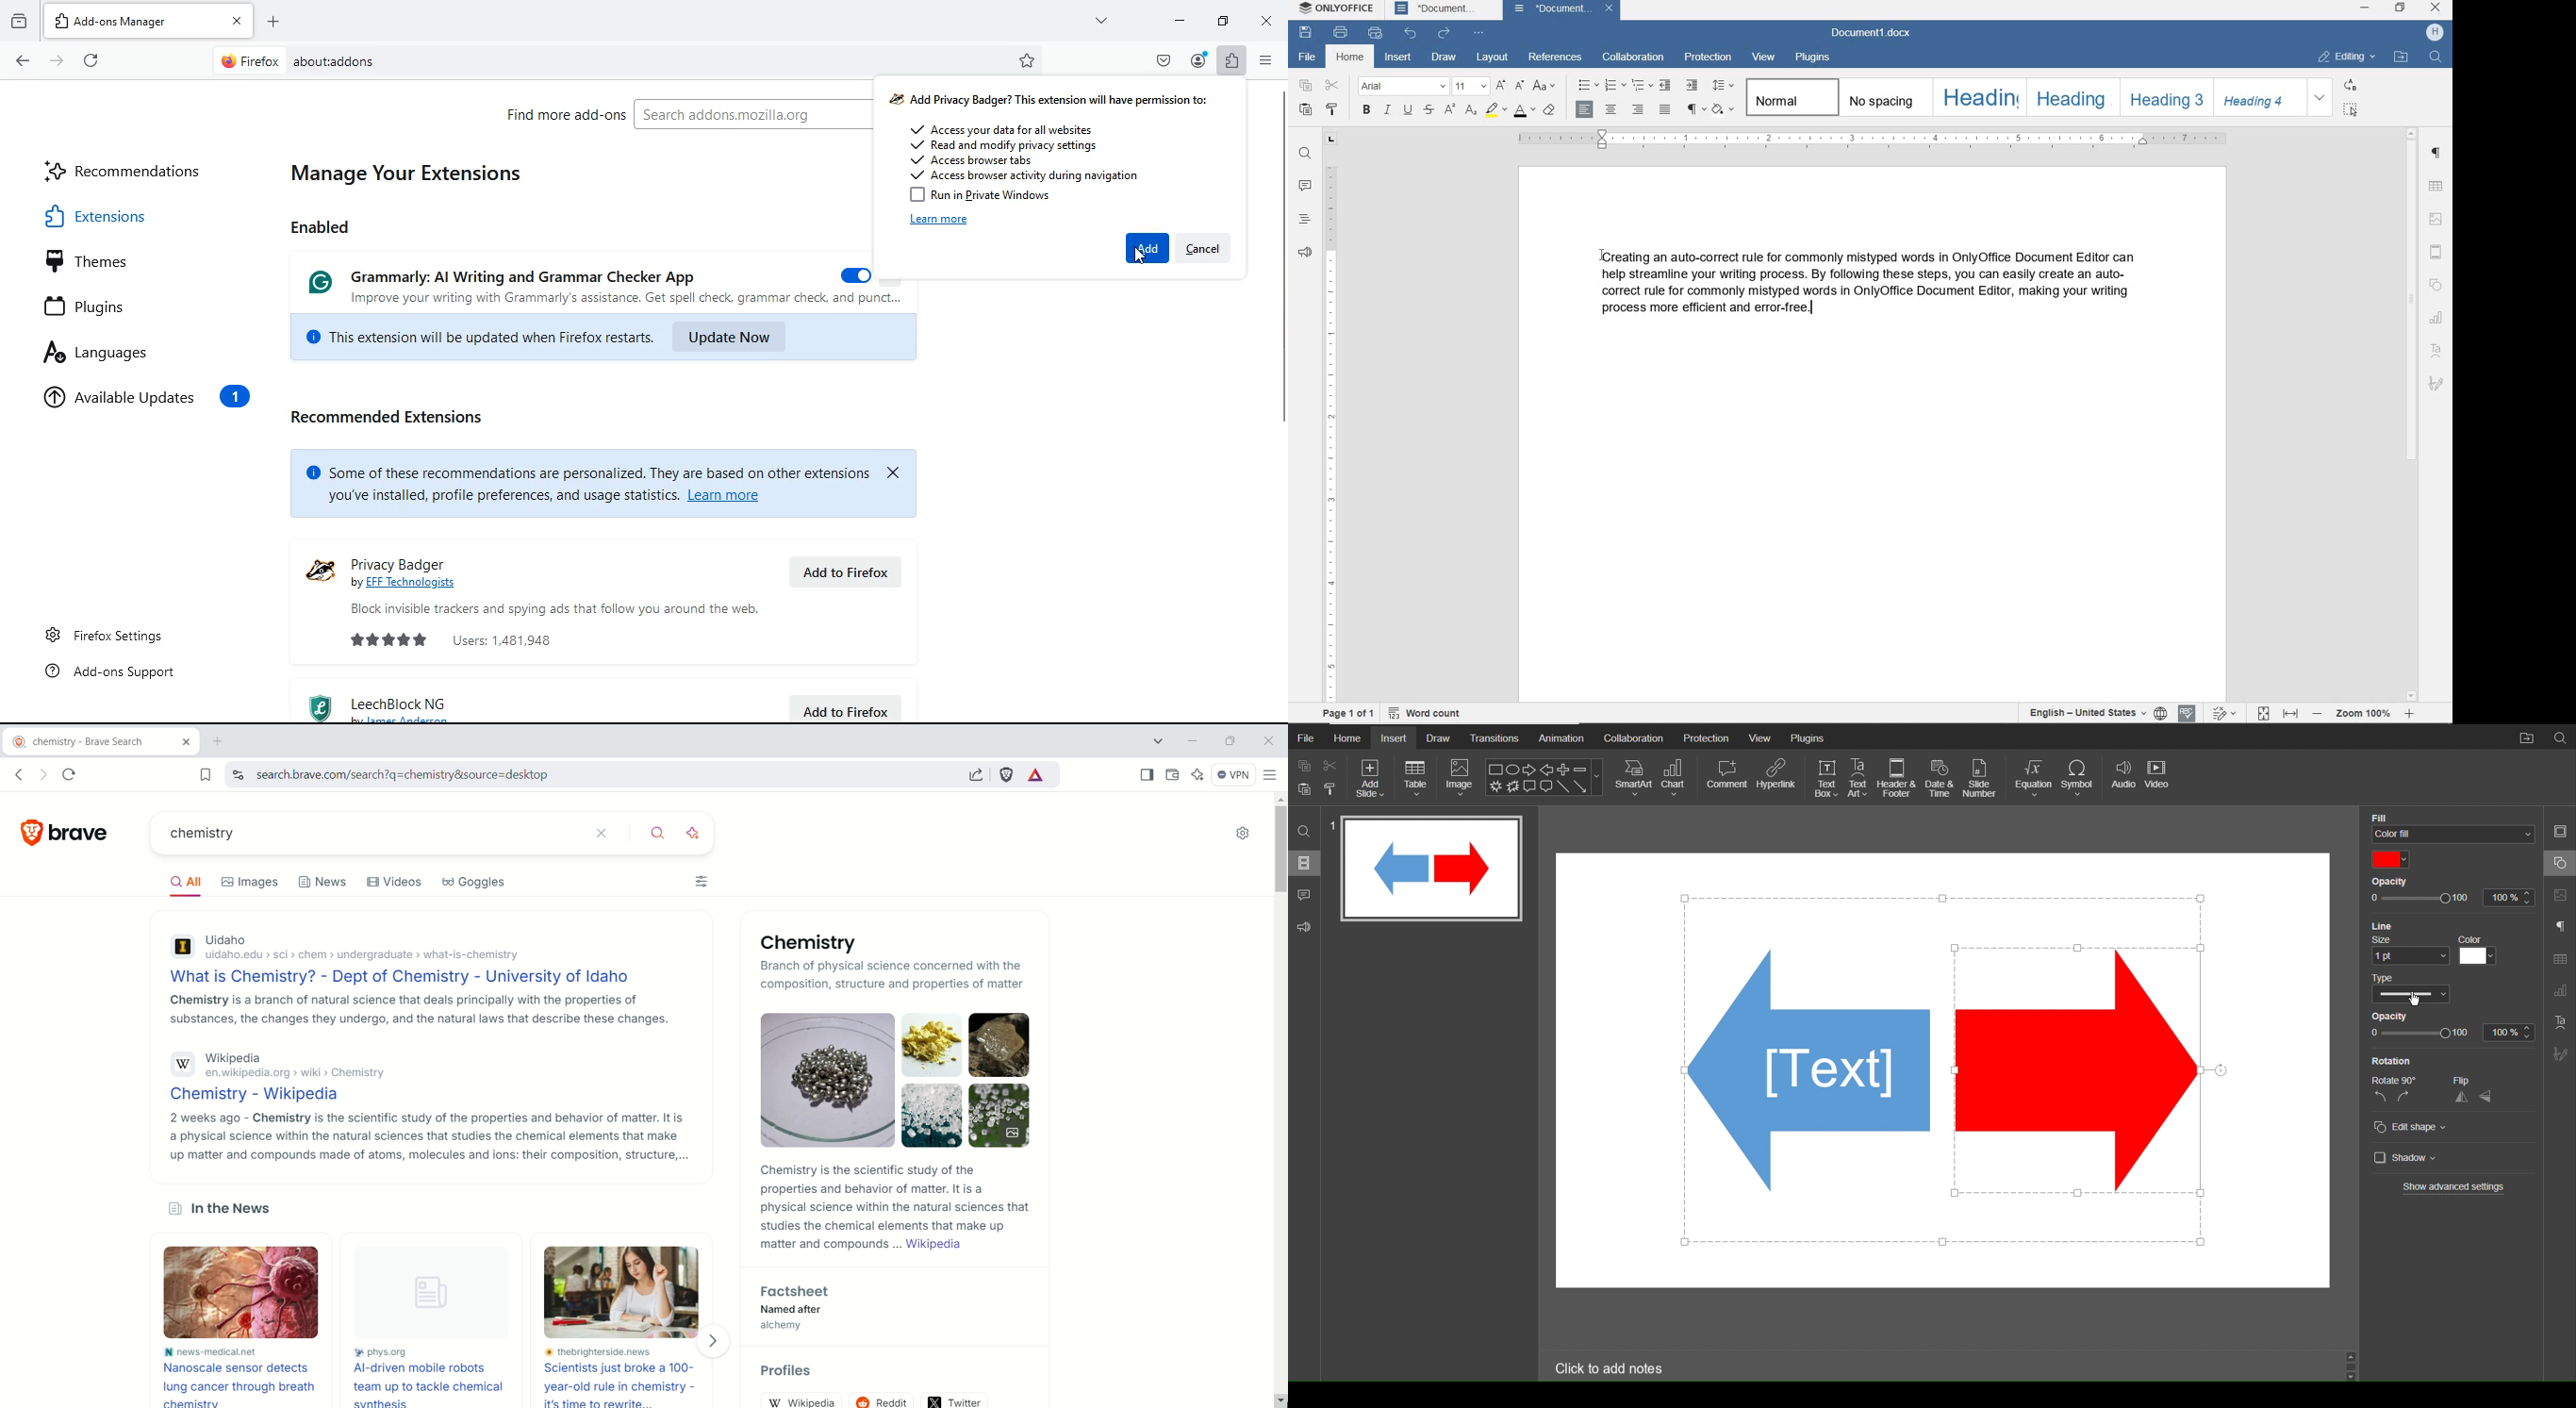 The width and height of the screenshot is (2576, 1428). What do you see at coordinates (1377, 32) in the screenshot?
I see `quick print` at bounding box center [1377, 32].